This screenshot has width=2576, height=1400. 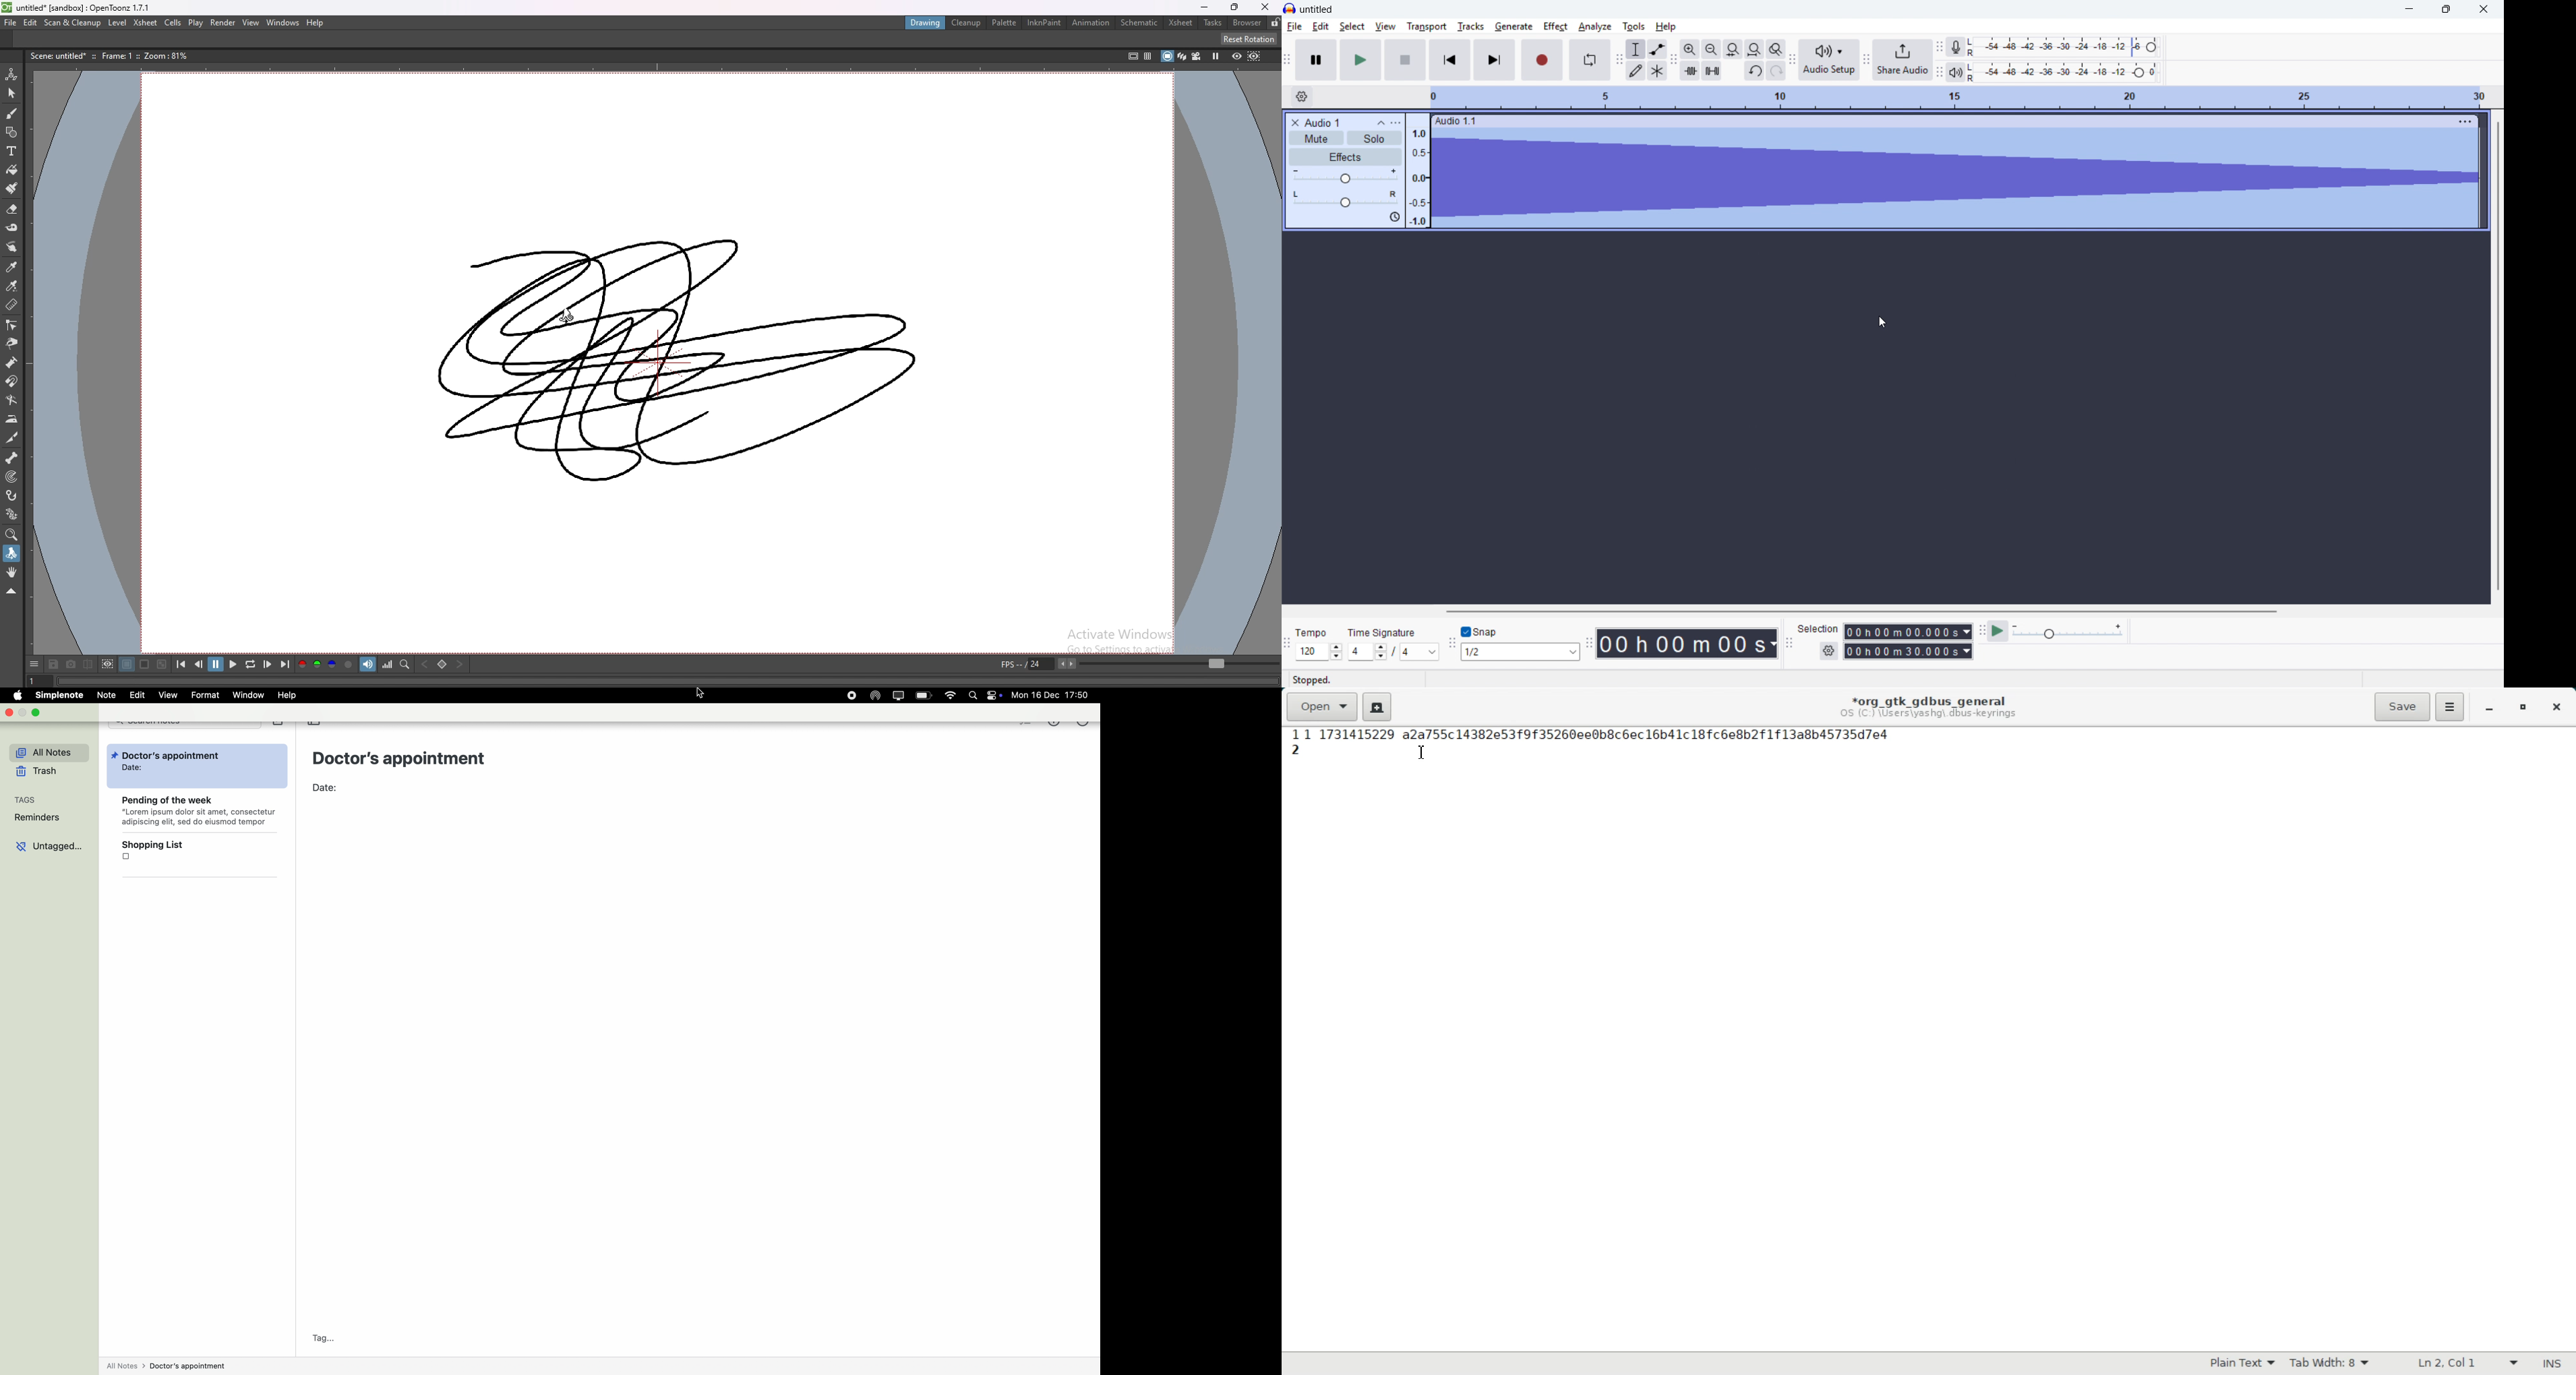 I want to click on File , so click(x=1294, y=27).